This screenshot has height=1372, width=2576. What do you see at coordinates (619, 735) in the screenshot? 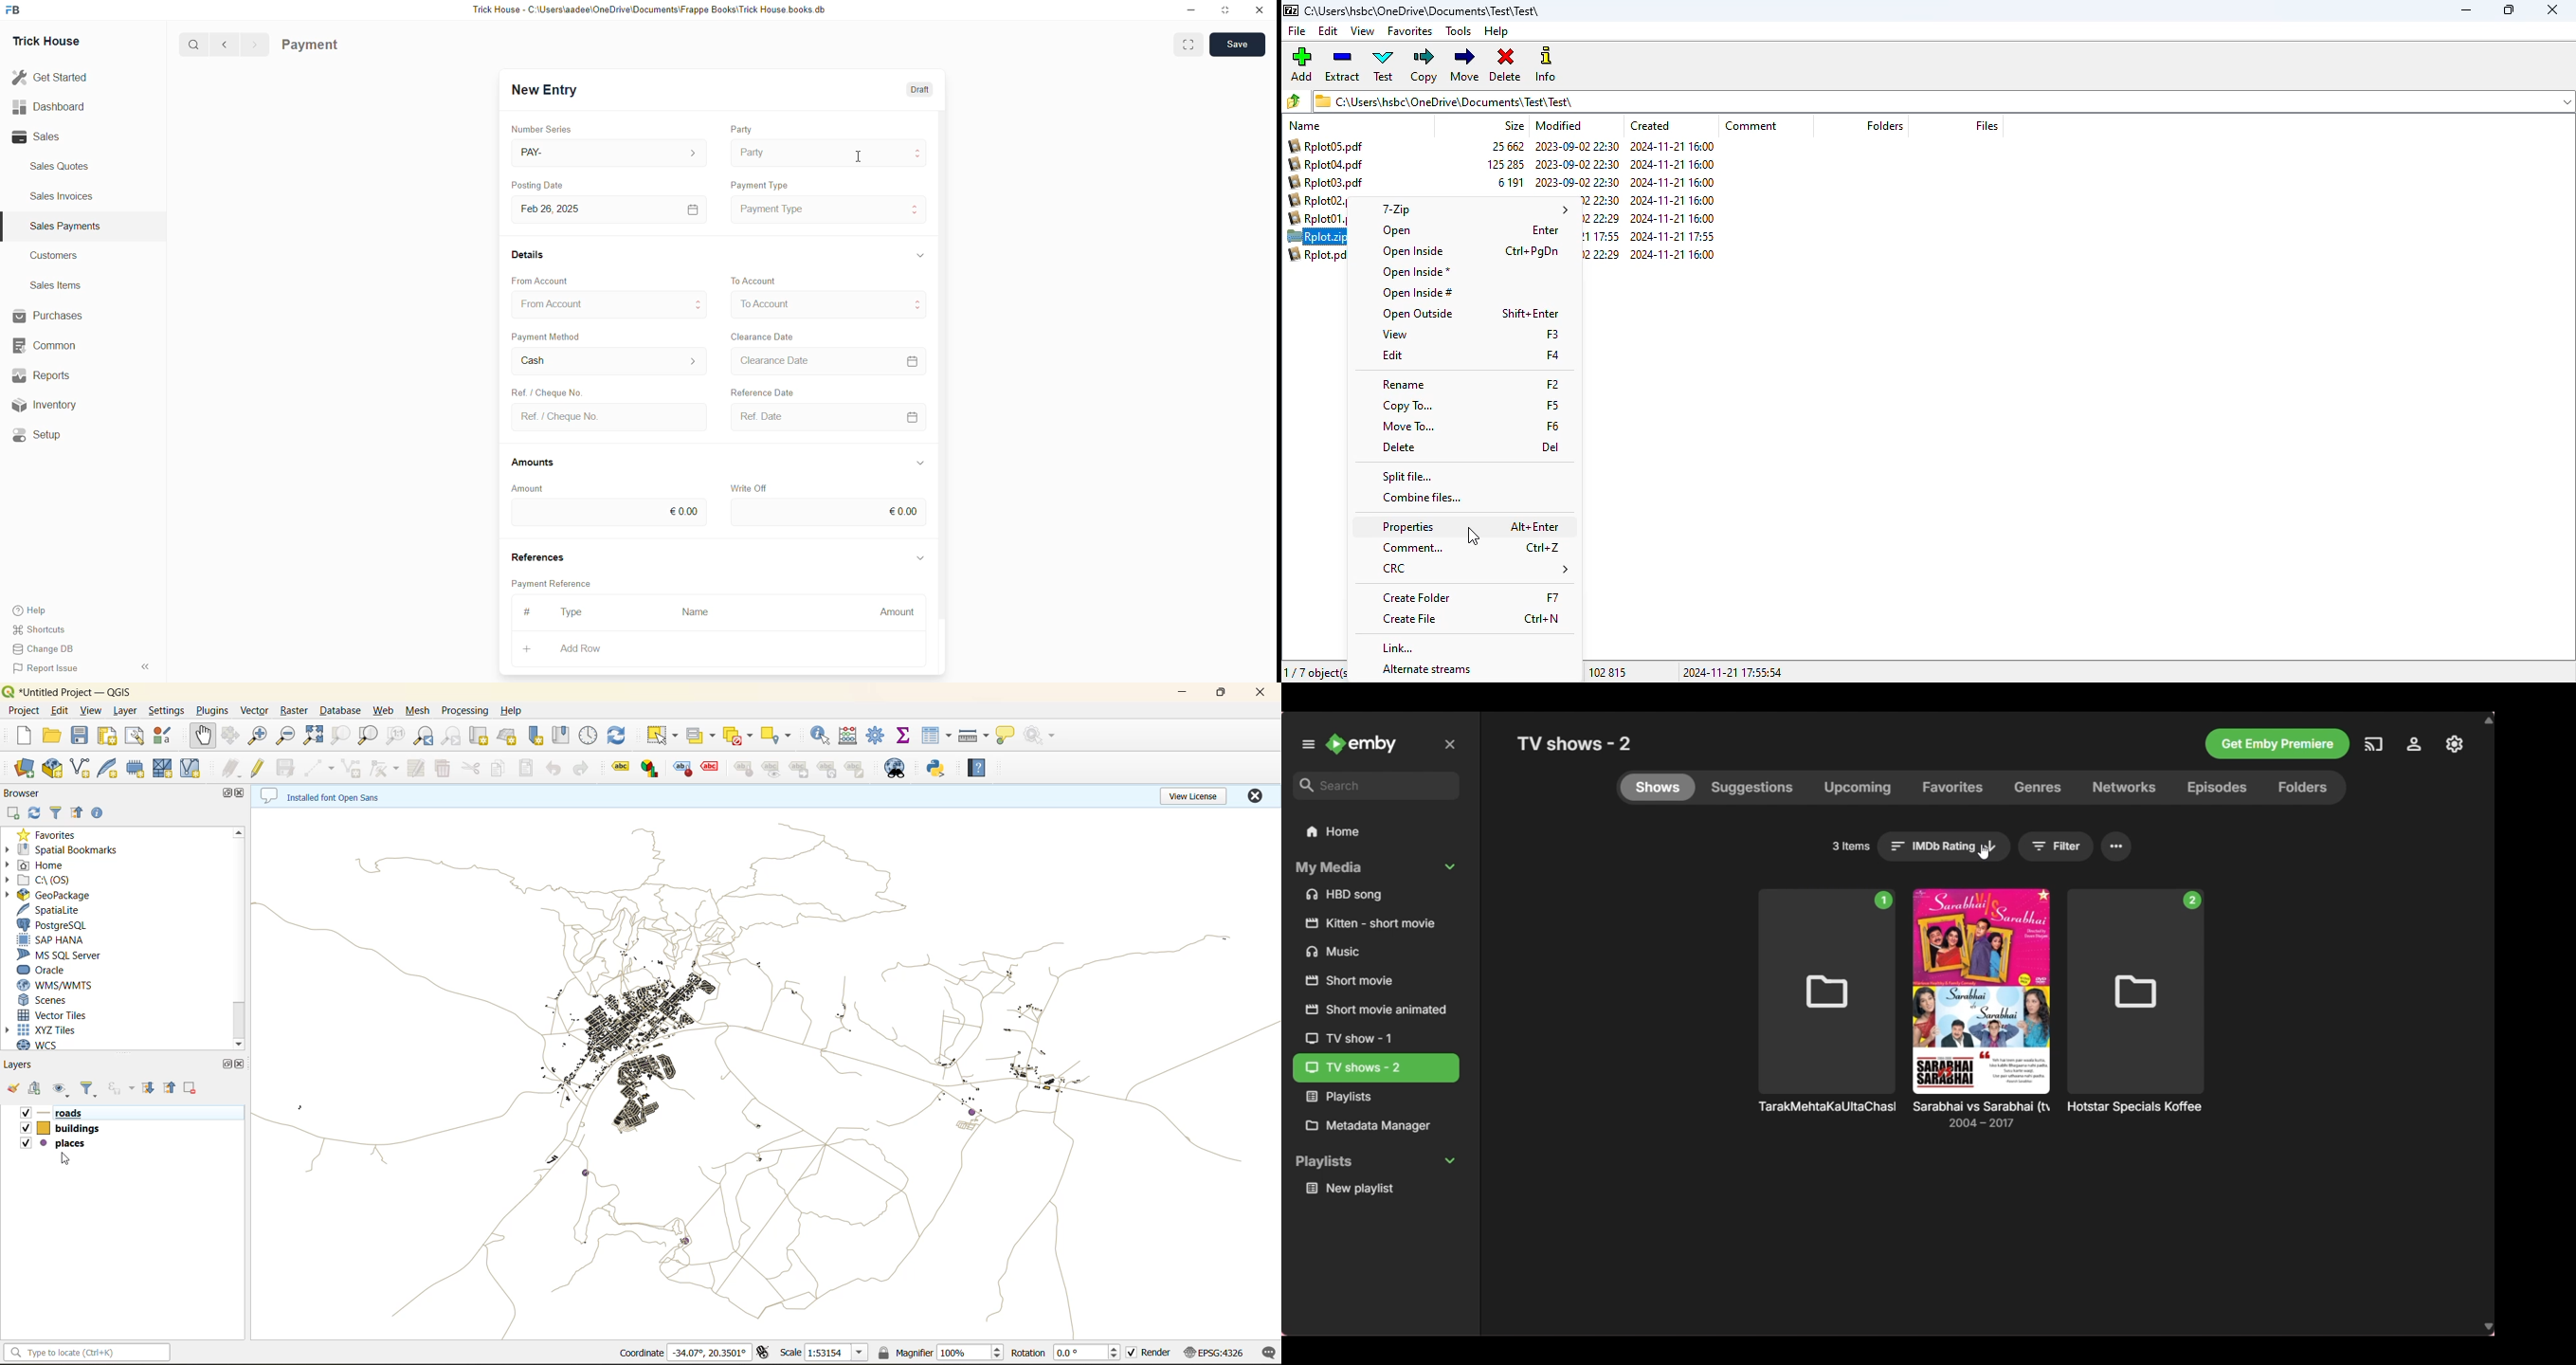
I see `refresh` at bounding box center [619, 735].